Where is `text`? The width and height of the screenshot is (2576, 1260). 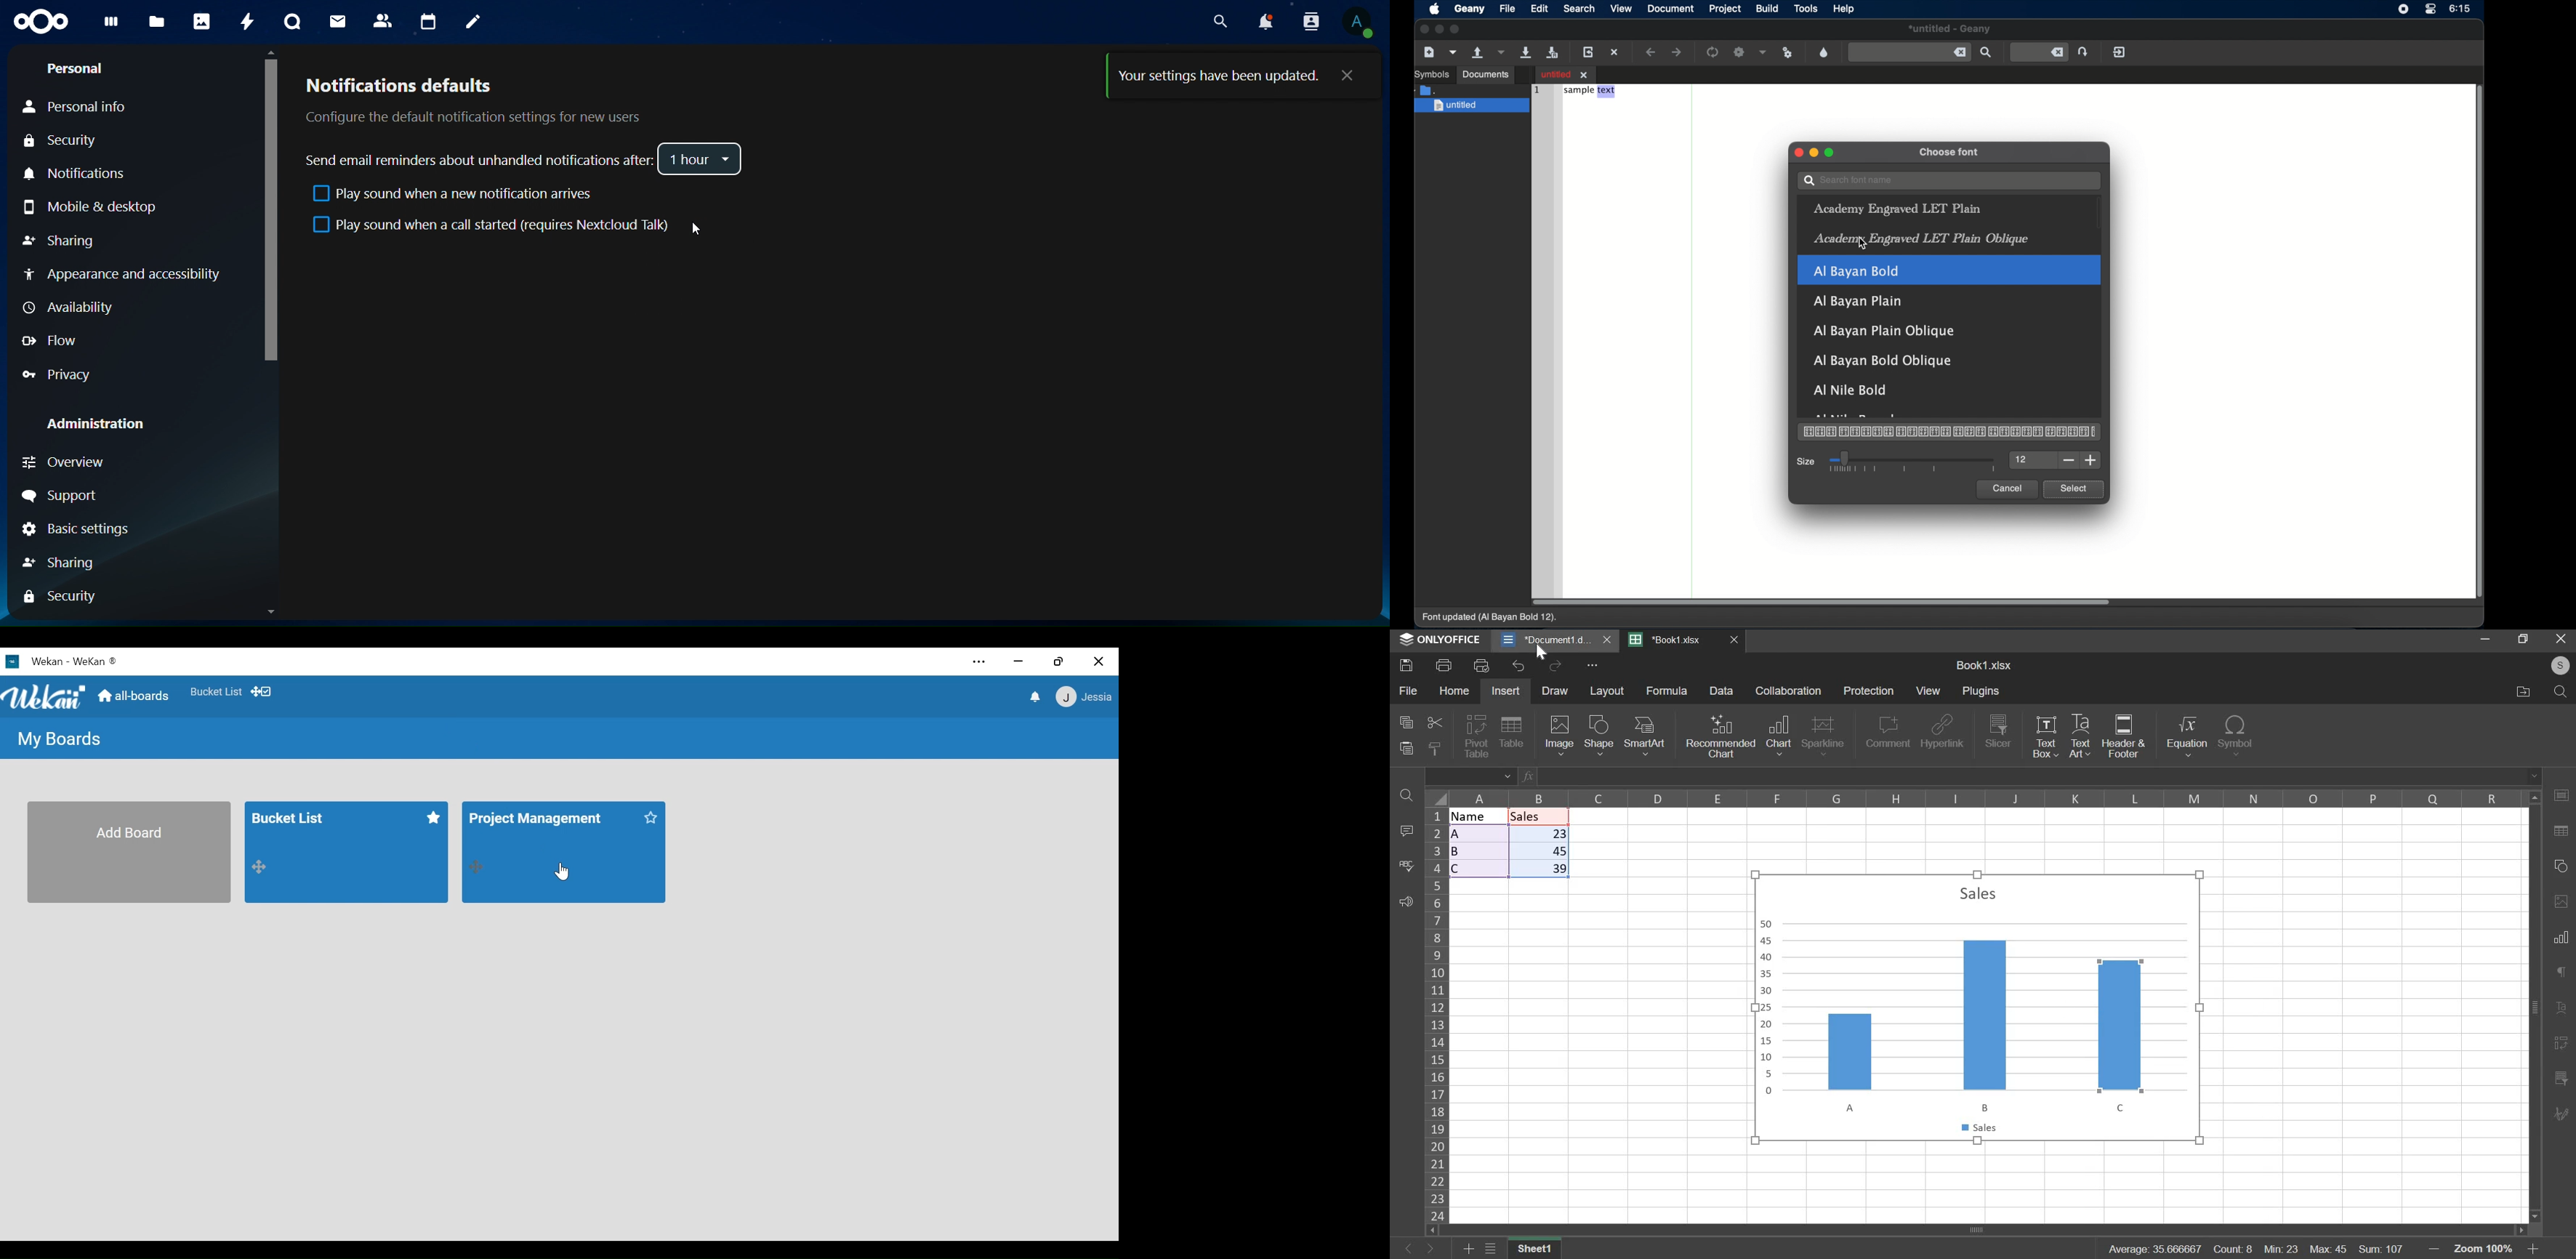
text is located at coordinates (1217, 78).